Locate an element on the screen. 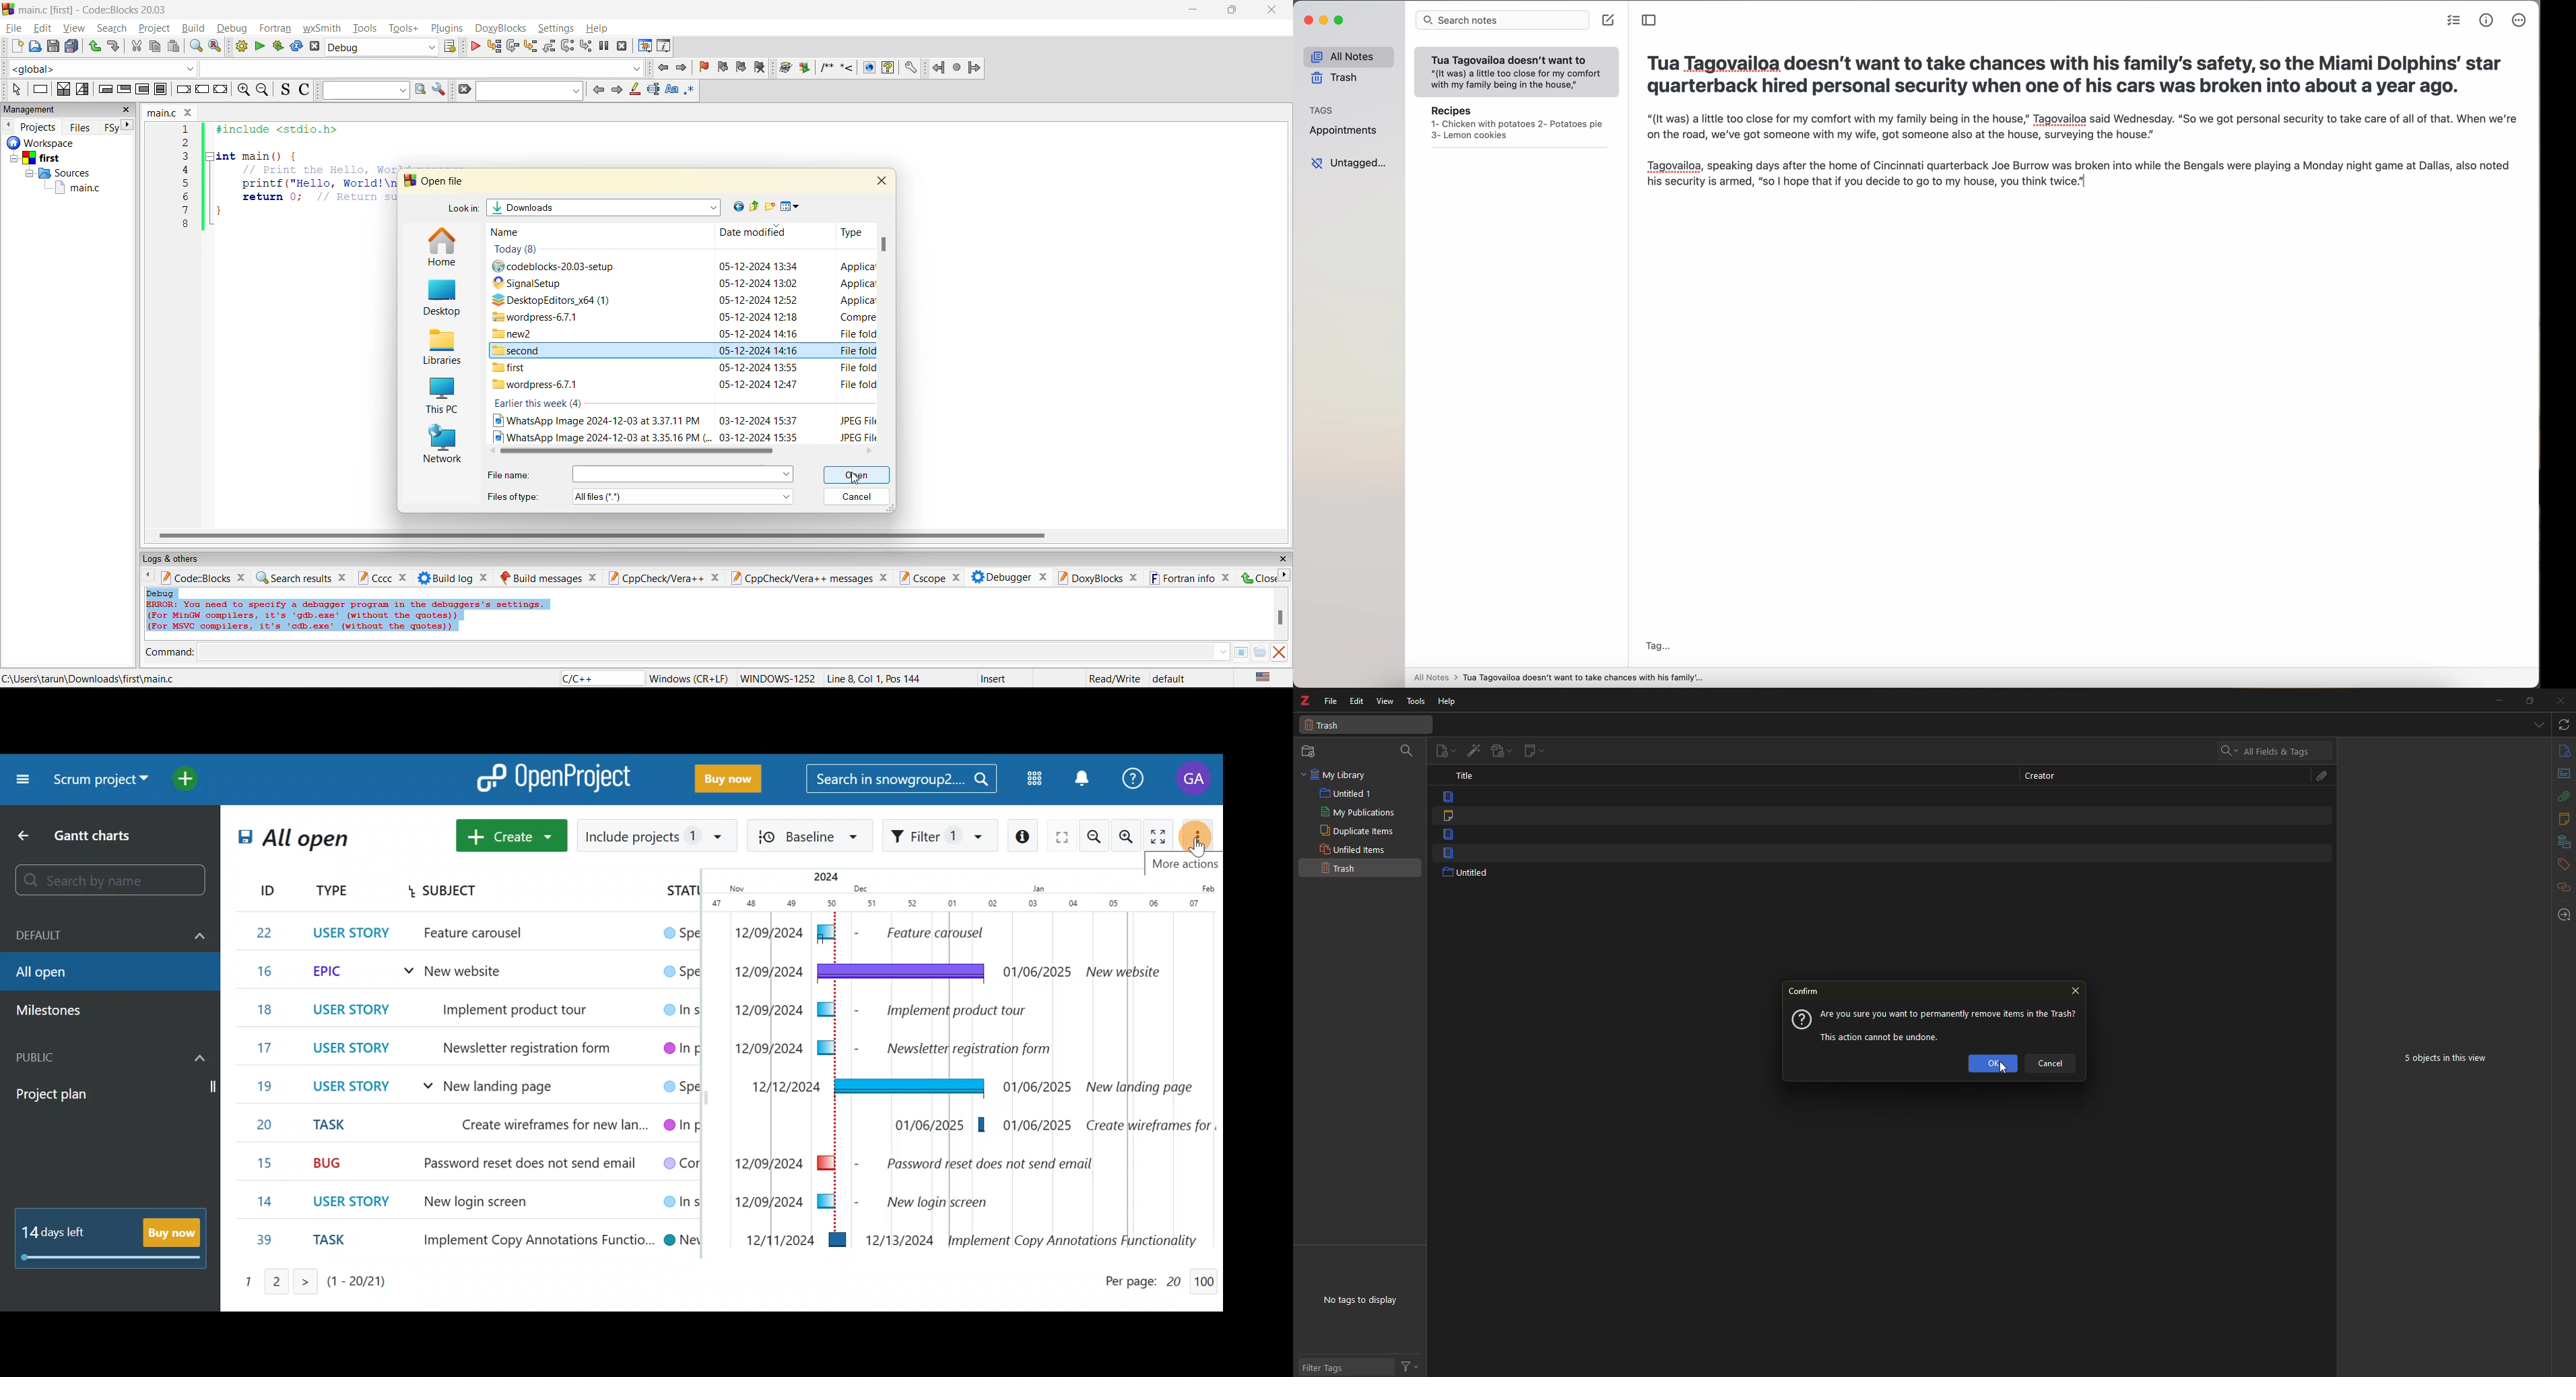 The width and height of the screenshot is (2576, 1400). Feature carousel is located at coordinates (494, 935).